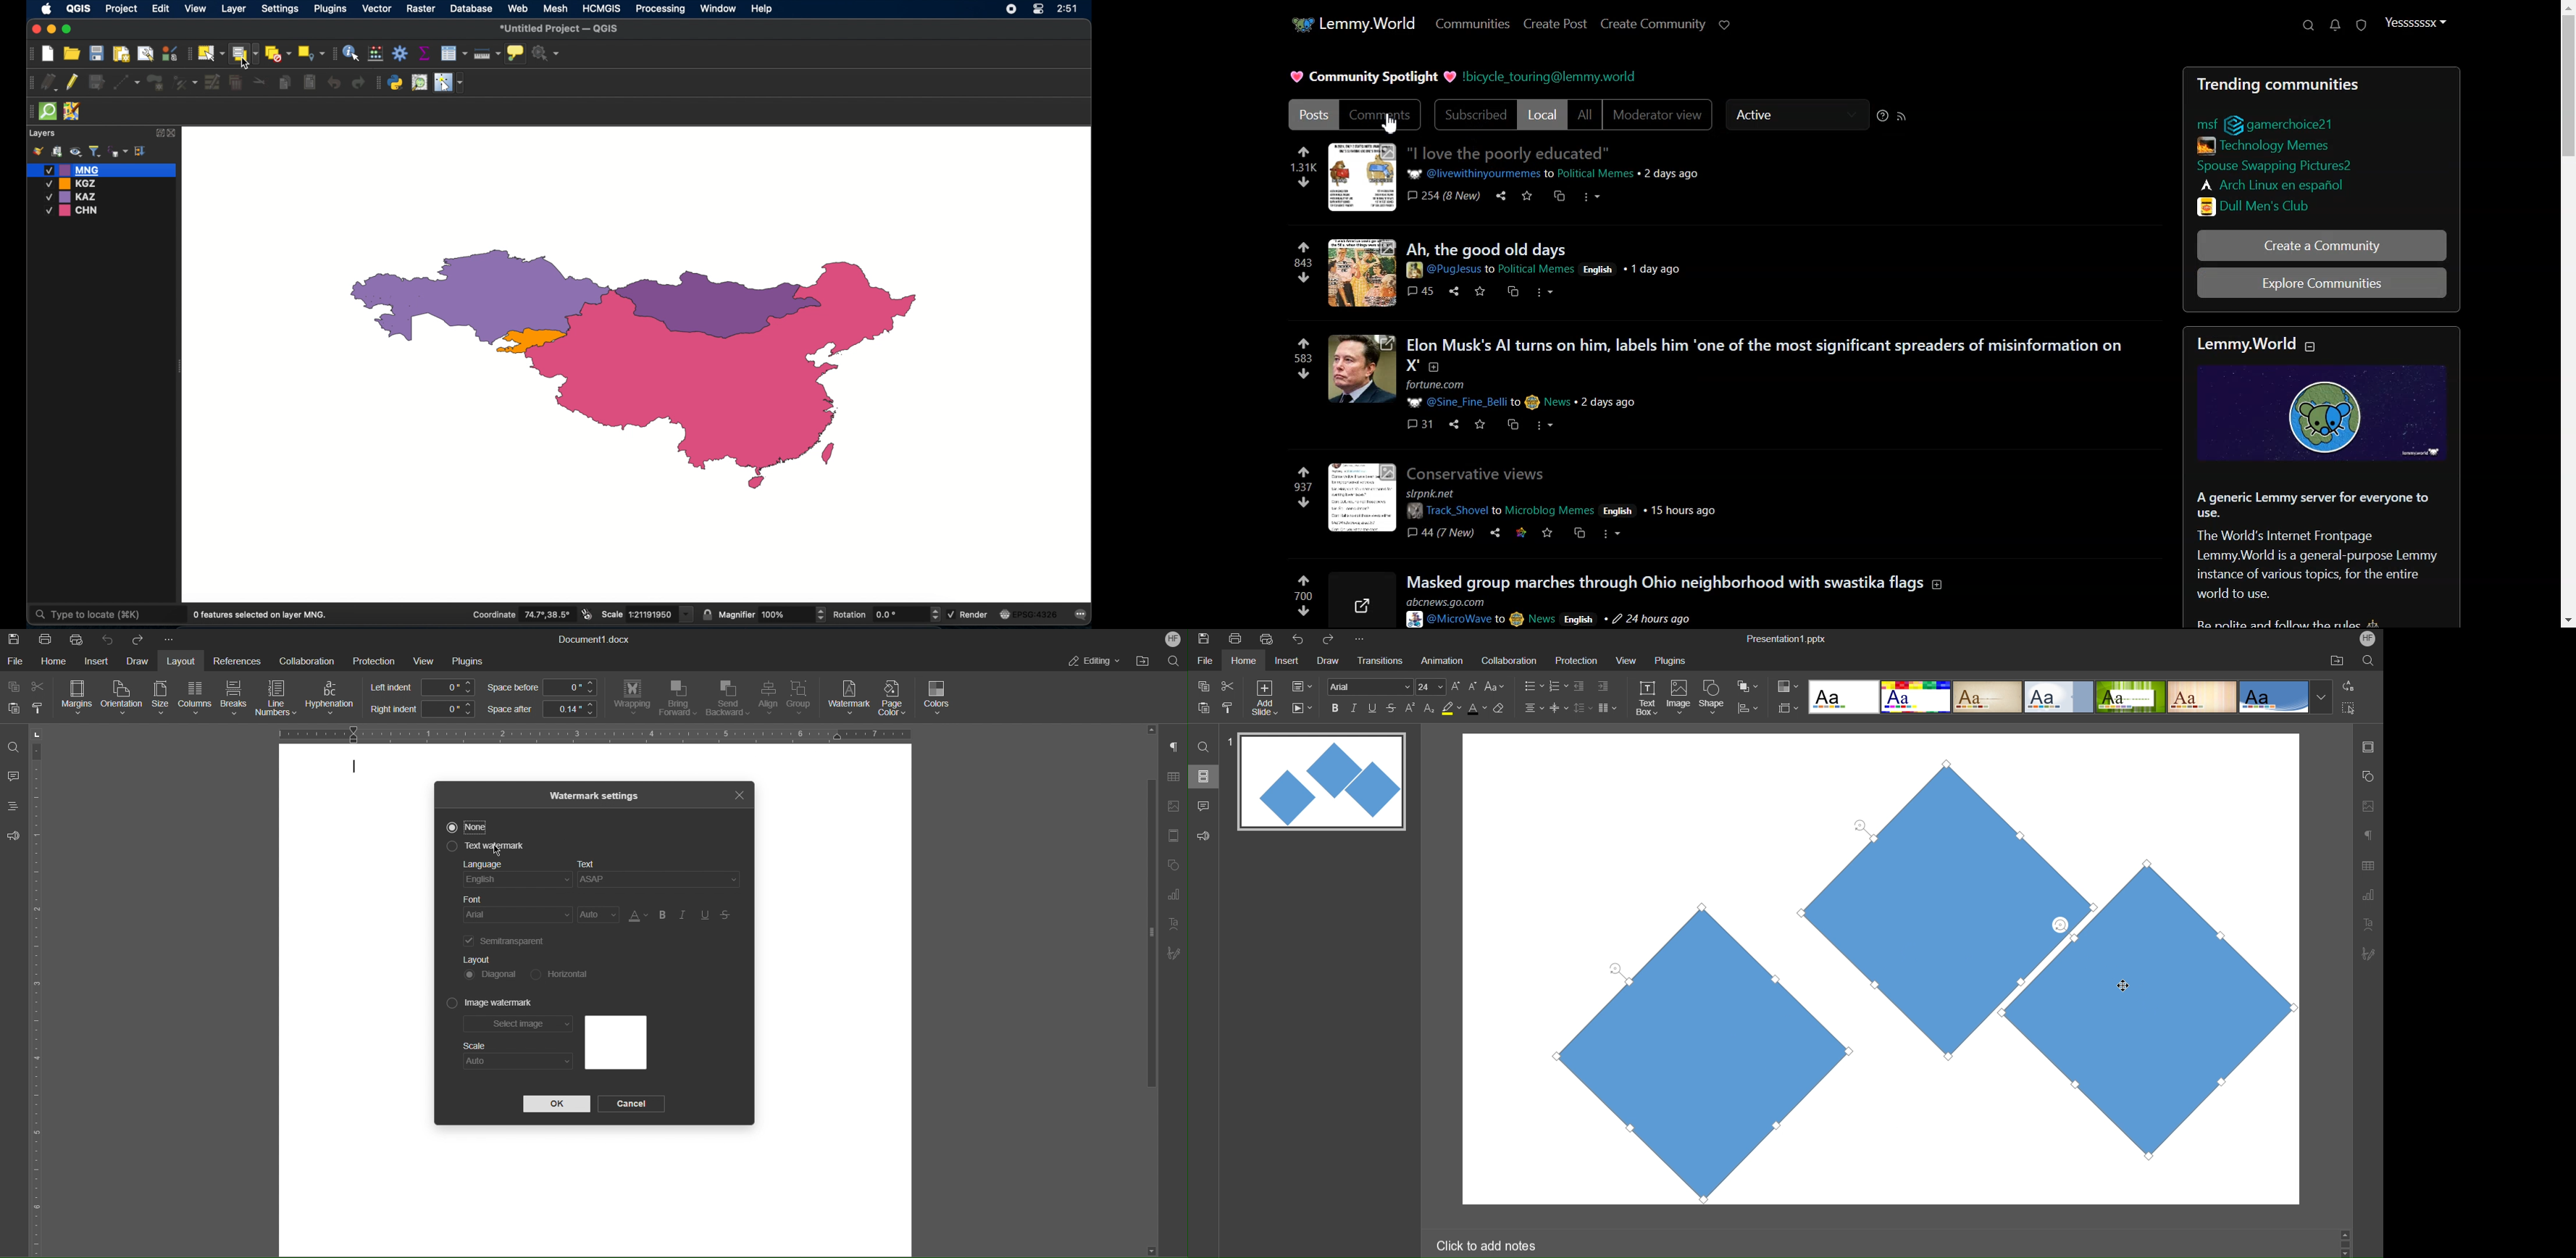 The image size is (2576, 1260). Describe the element at coordinates (1533, 687) in the screenshot. I see `Bullet List` at that location.